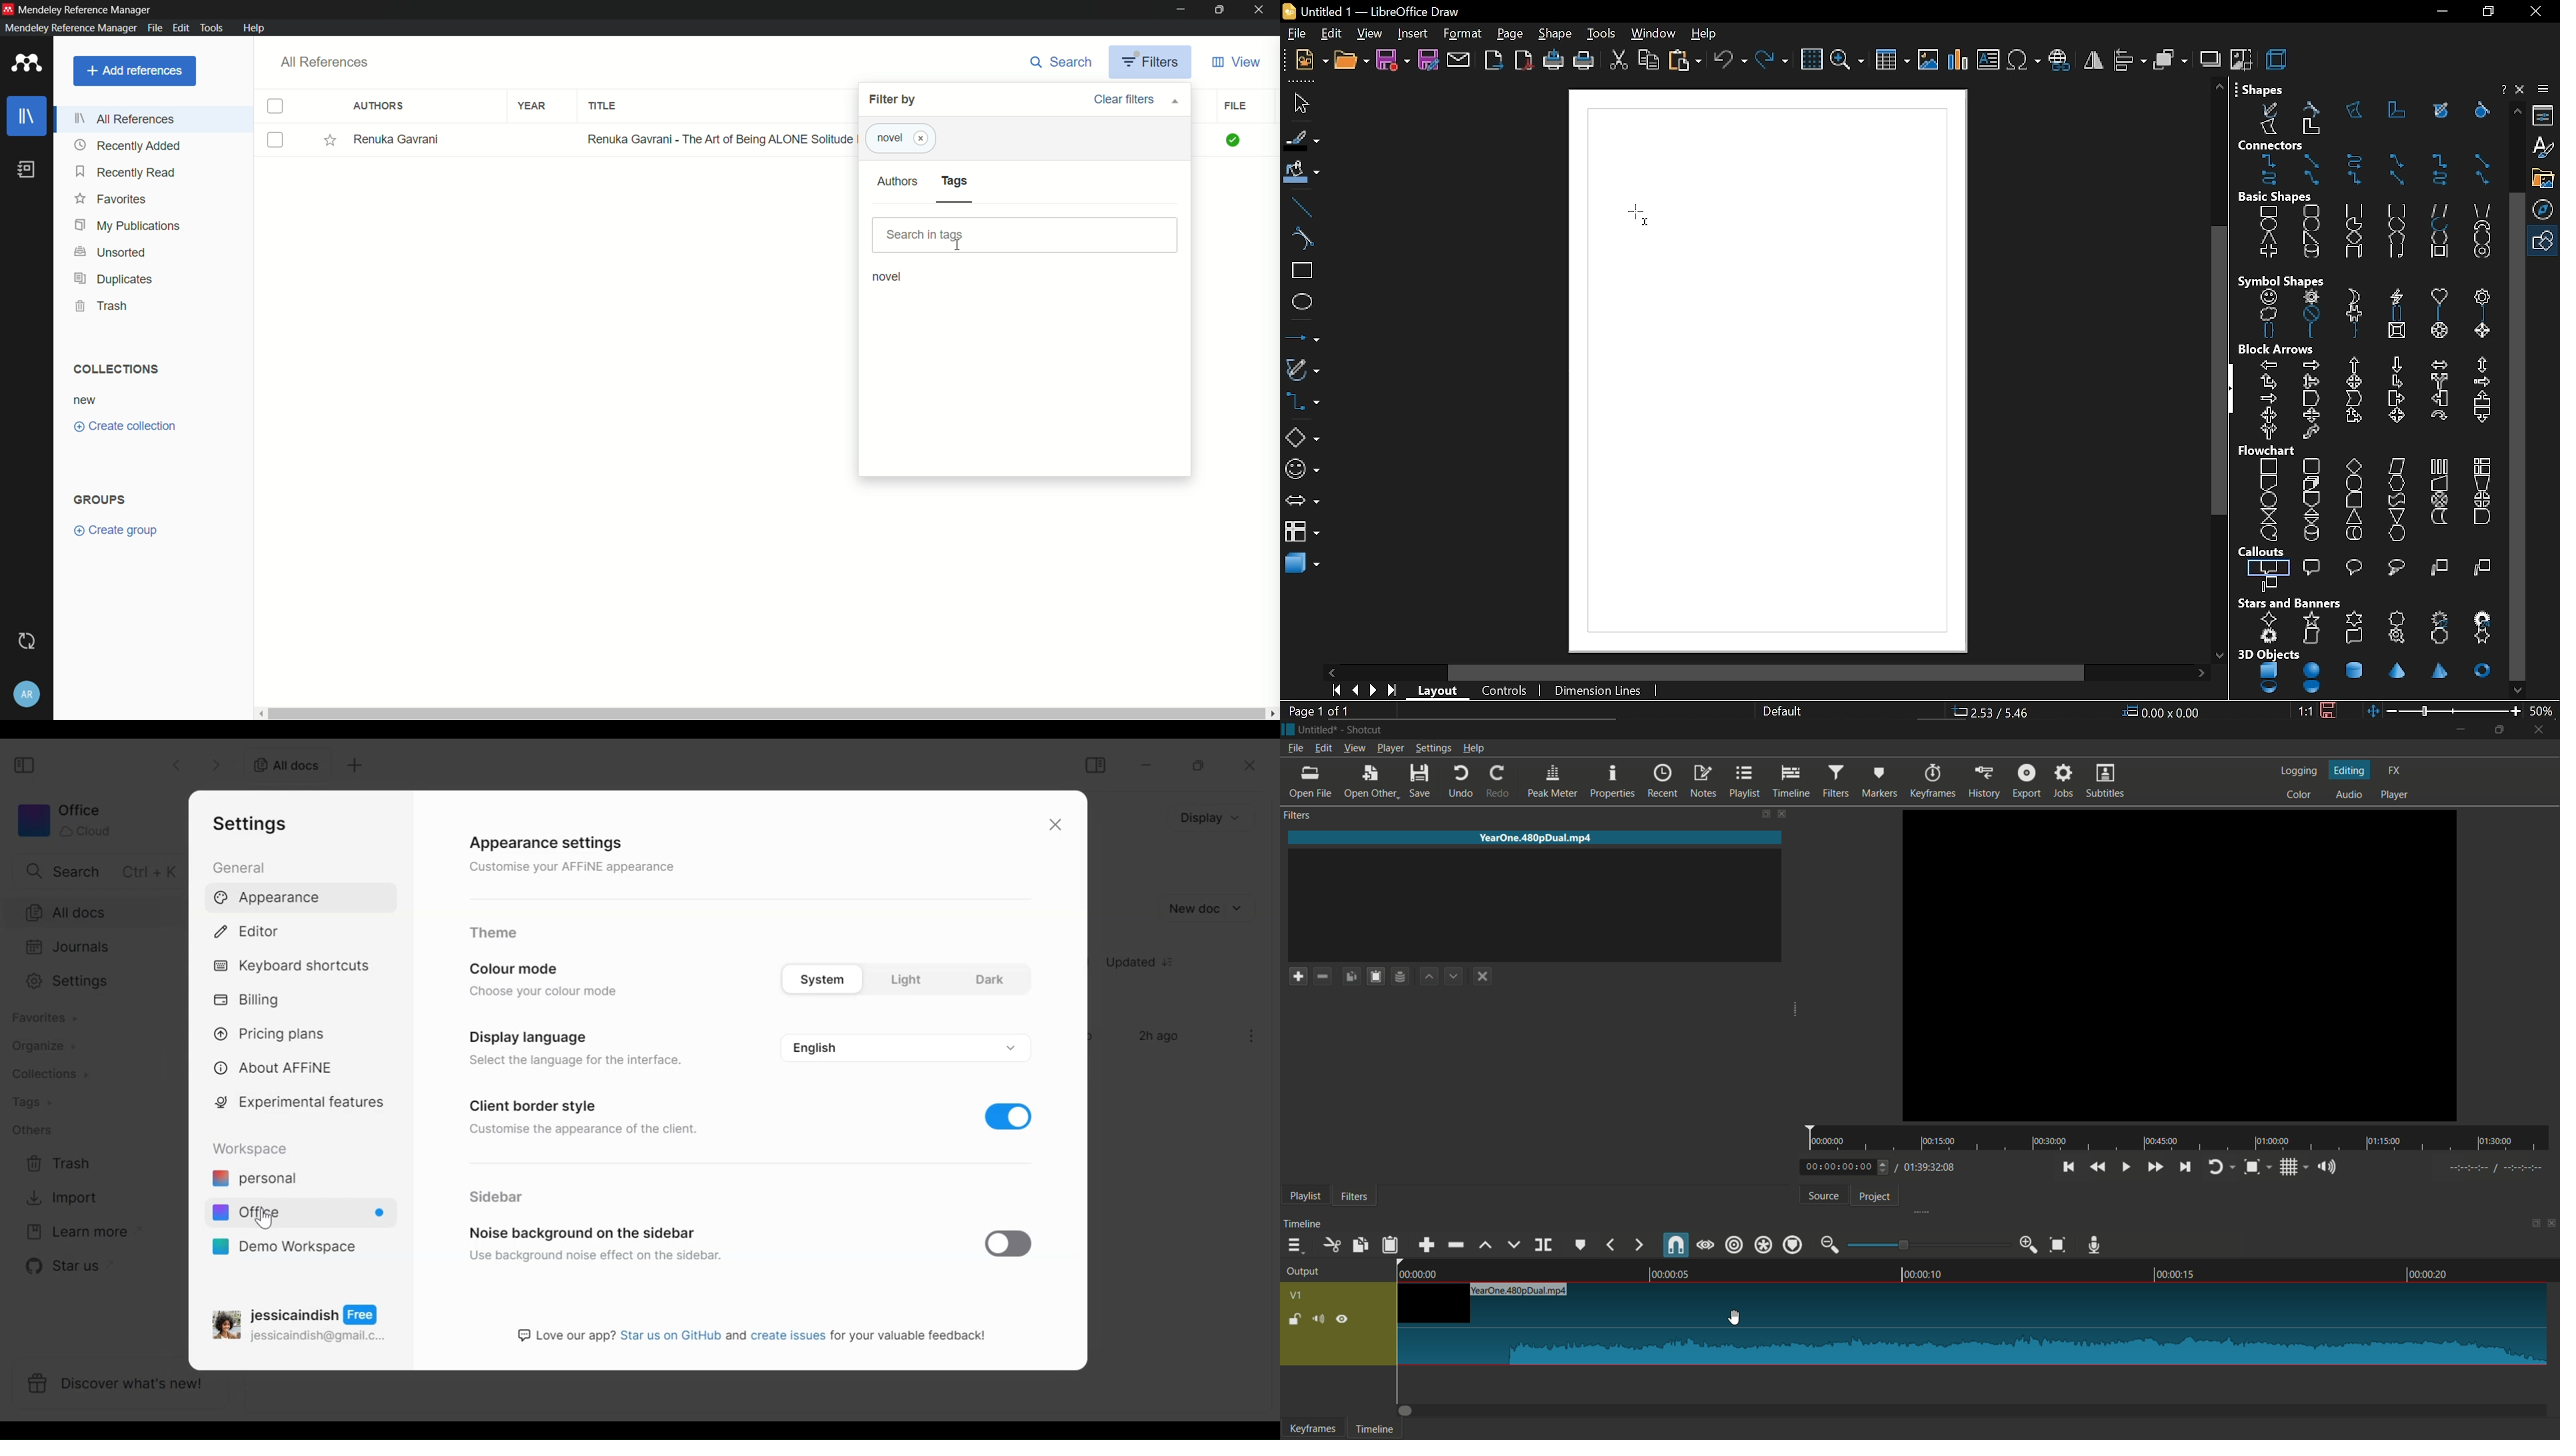 The height and width of the screenshot is (1456, 2576). Describe the element at coordinates (1436, 691) in the screenshot. I see `layout` at that location.